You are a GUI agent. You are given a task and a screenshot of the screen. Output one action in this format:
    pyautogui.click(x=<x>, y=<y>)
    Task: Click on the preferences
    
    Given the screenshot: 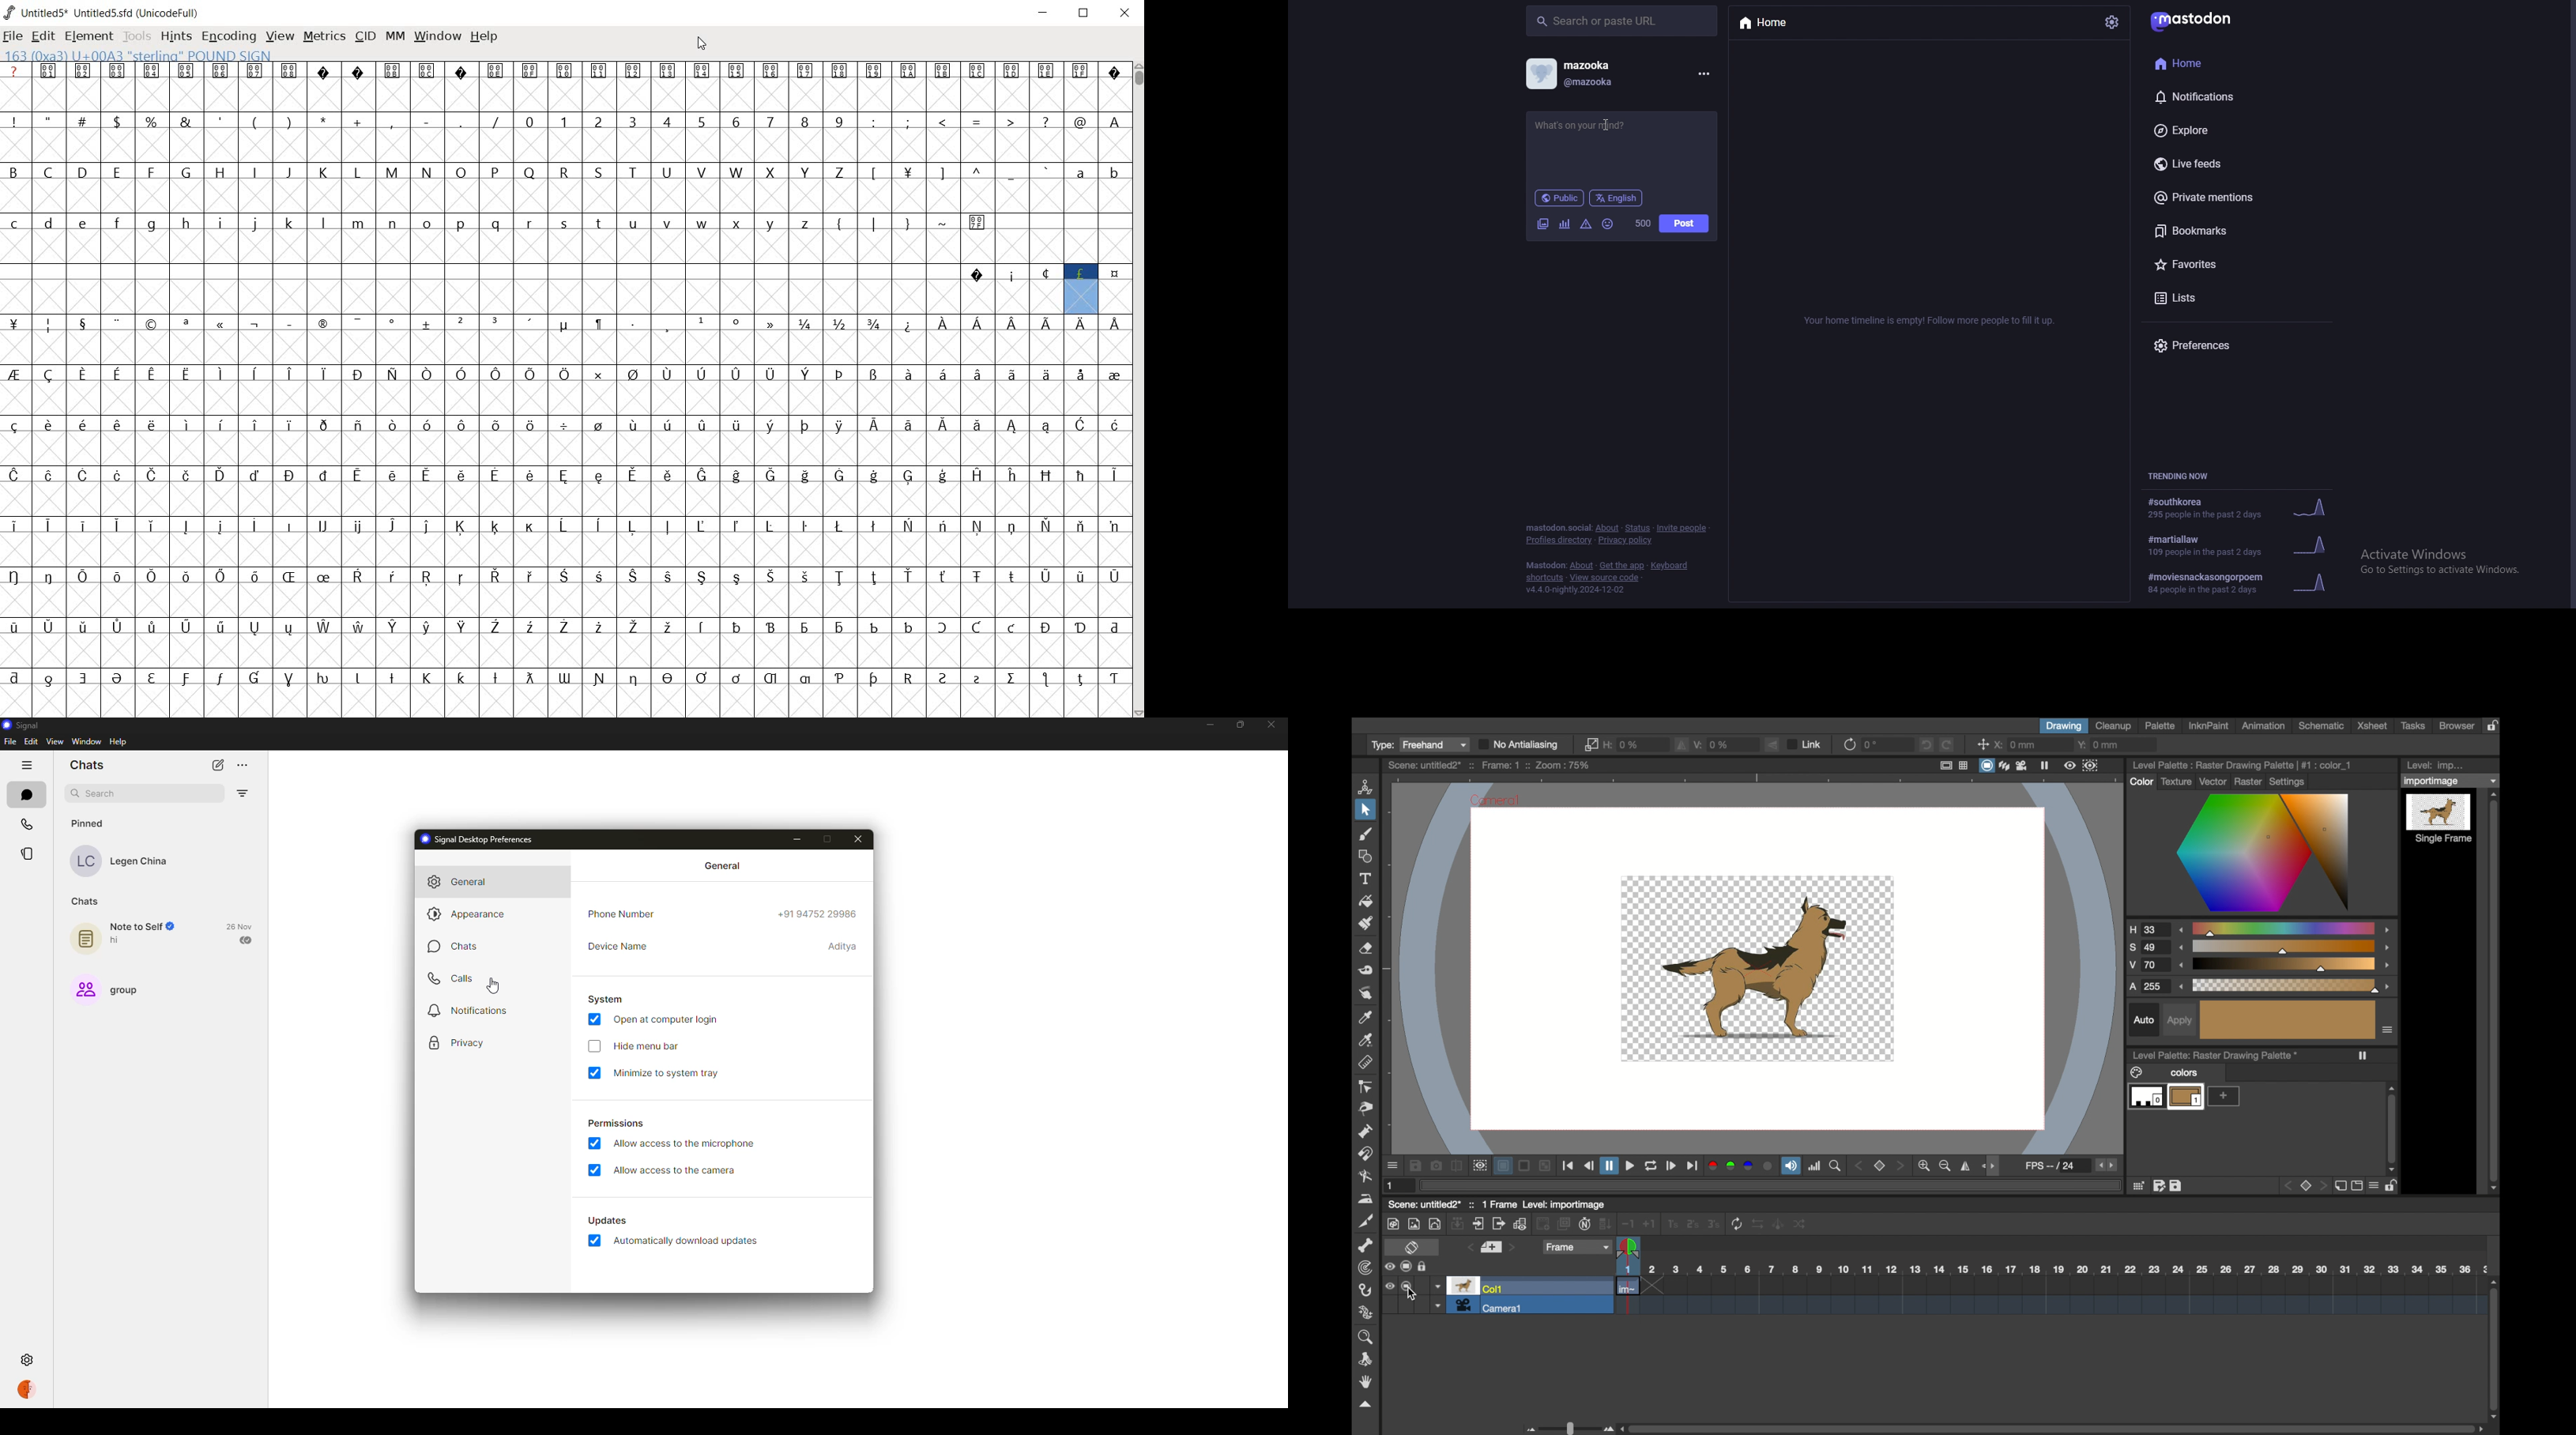 What is the action you would take?
    pyautogui.click(x=2231, y=345)
    